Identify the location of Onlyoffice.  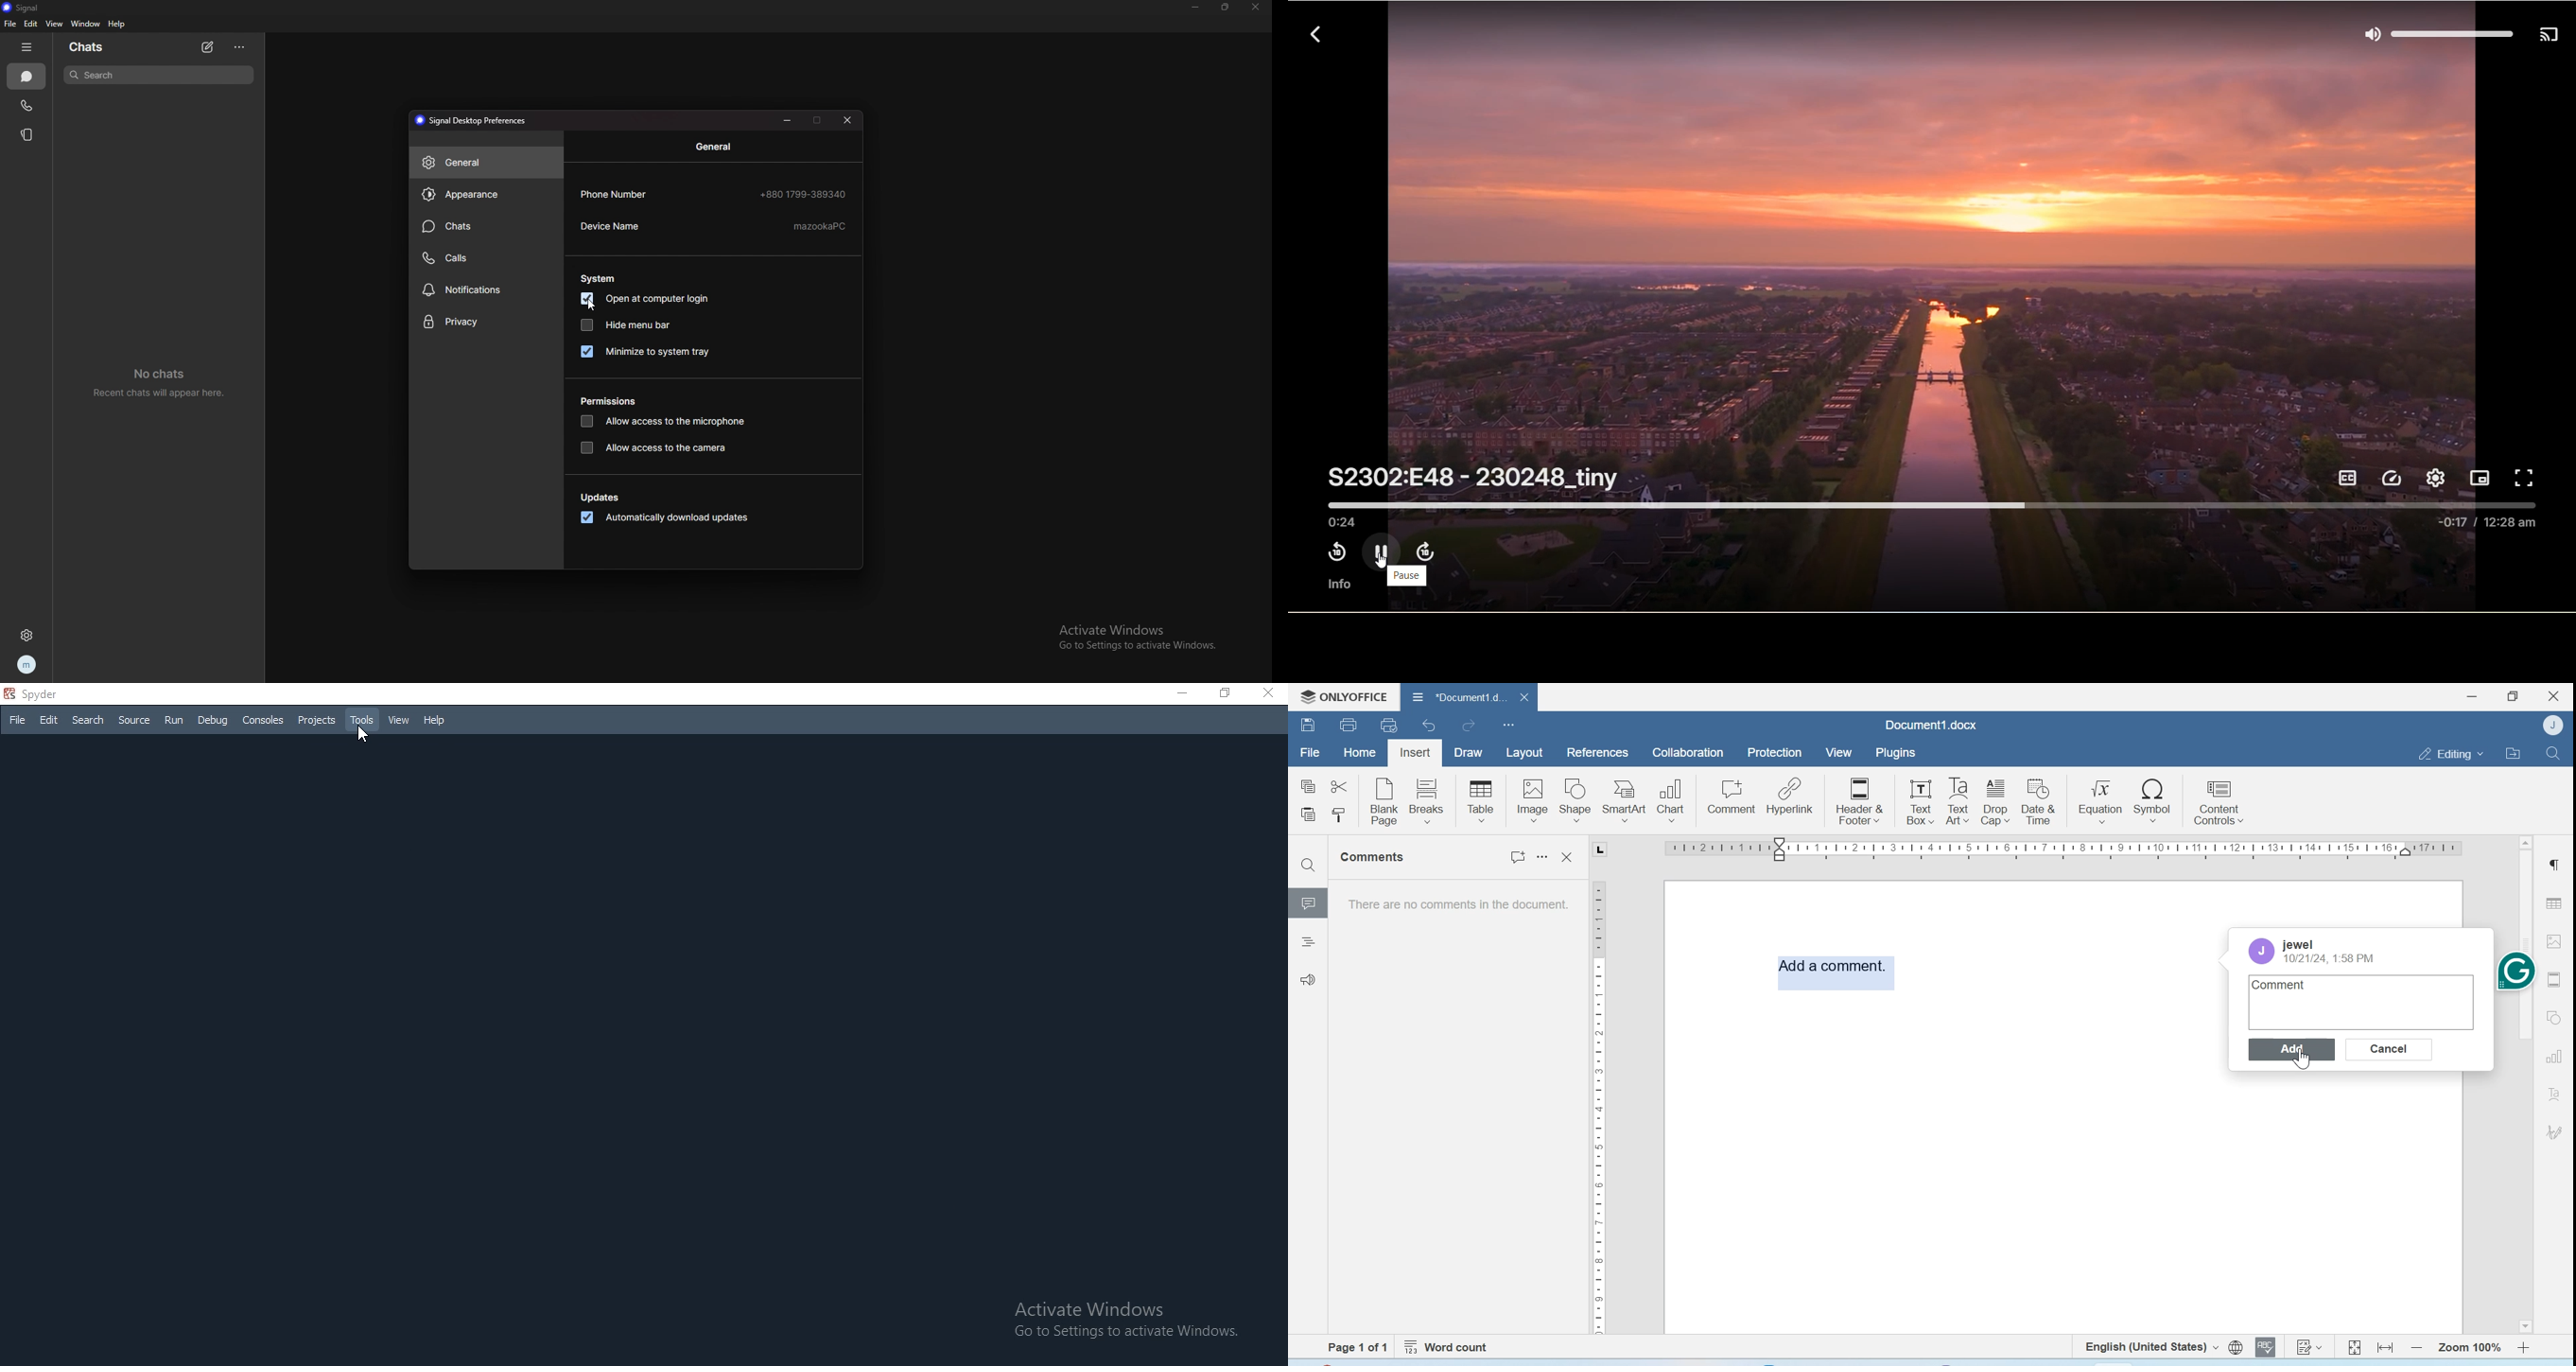
(1340, 697).